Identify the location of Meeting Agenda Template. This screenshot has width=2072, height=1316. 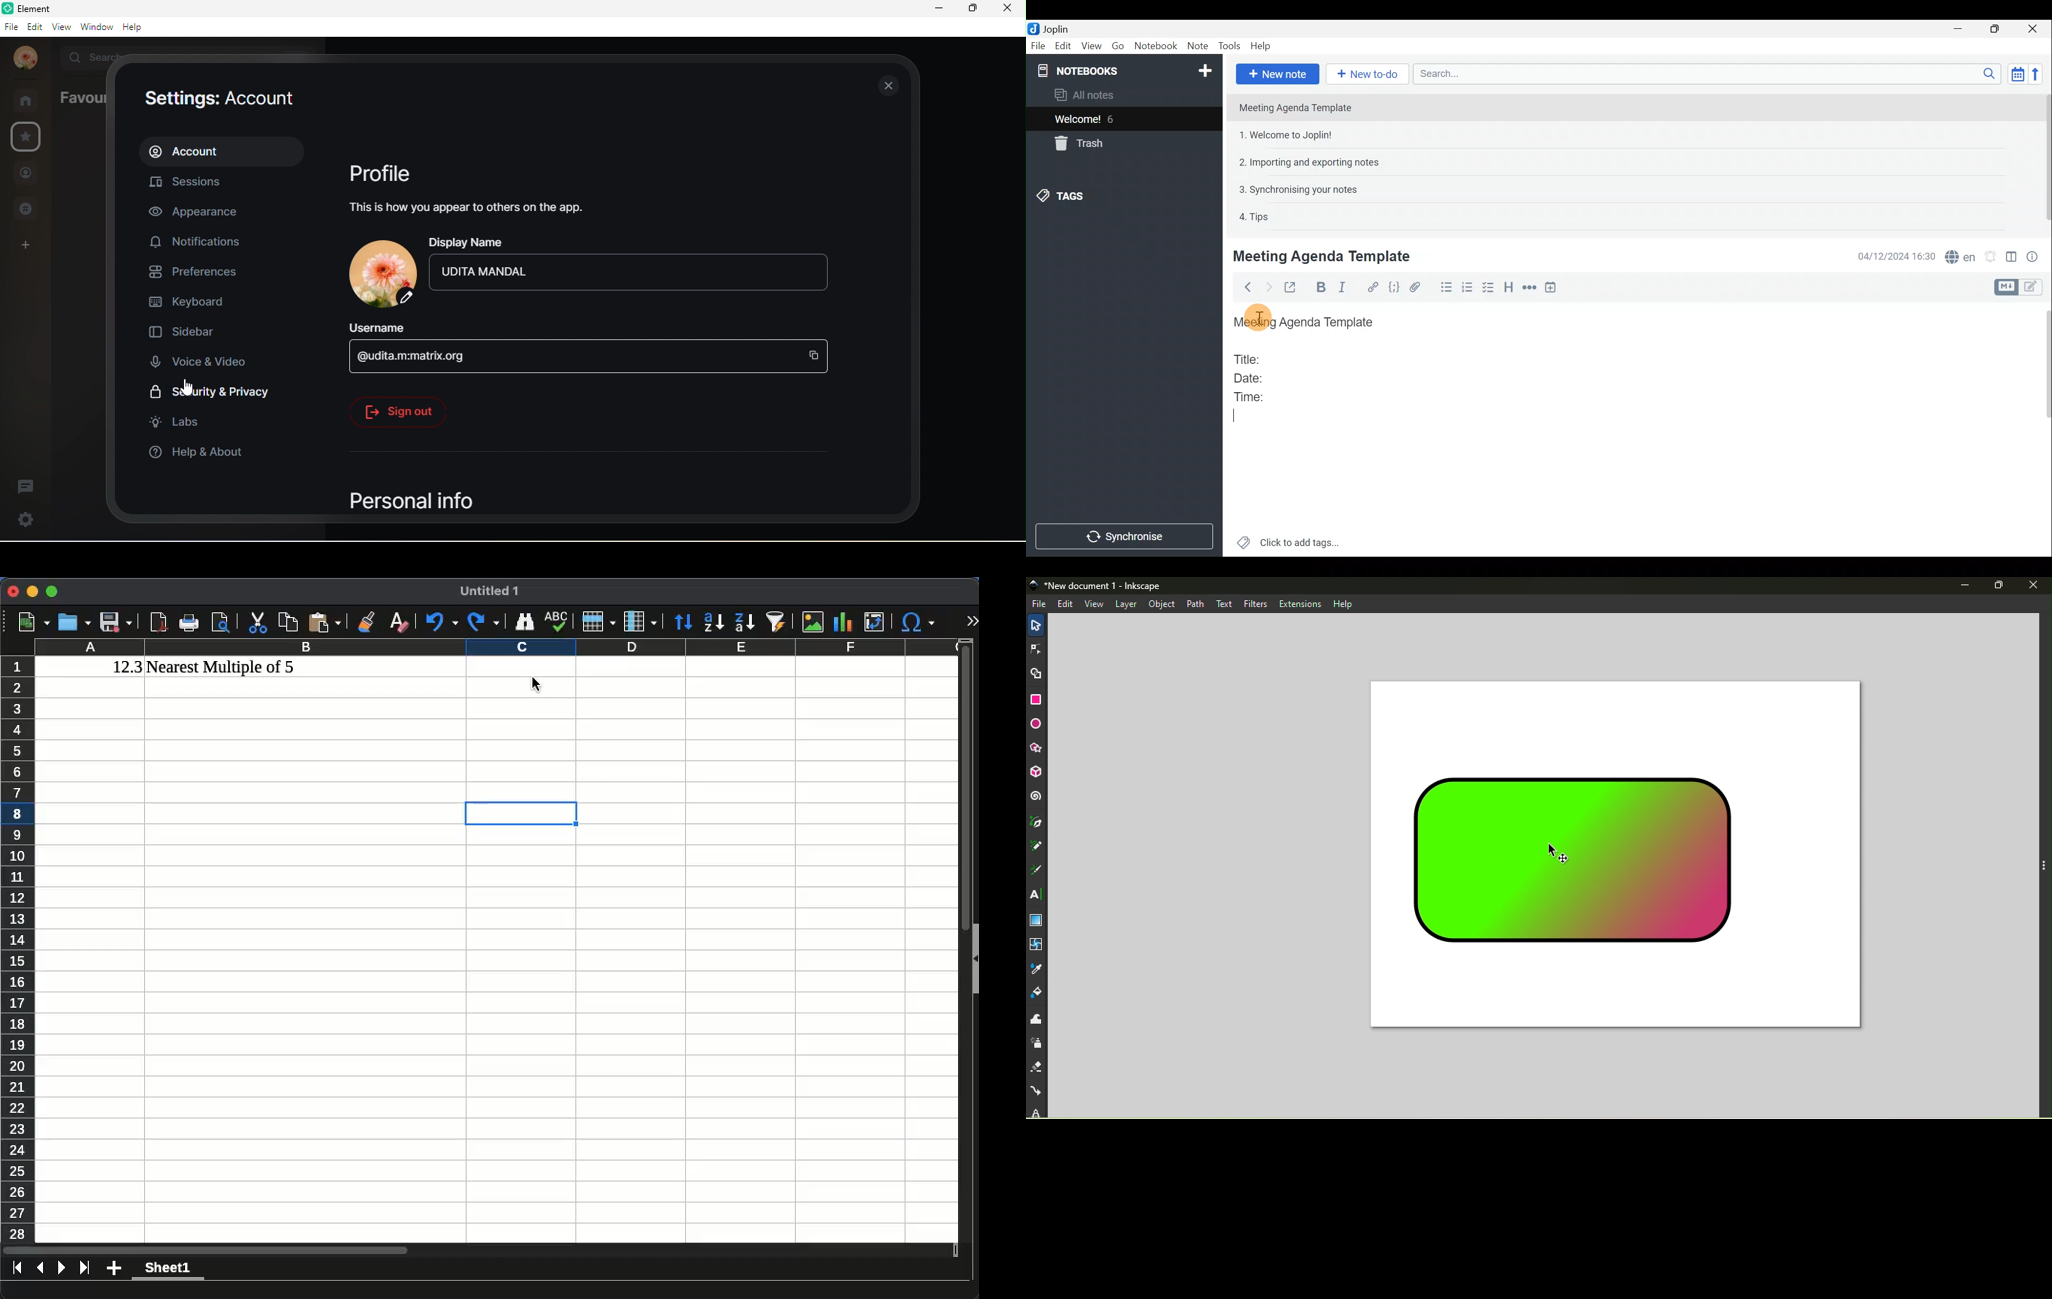
(1324, 256).